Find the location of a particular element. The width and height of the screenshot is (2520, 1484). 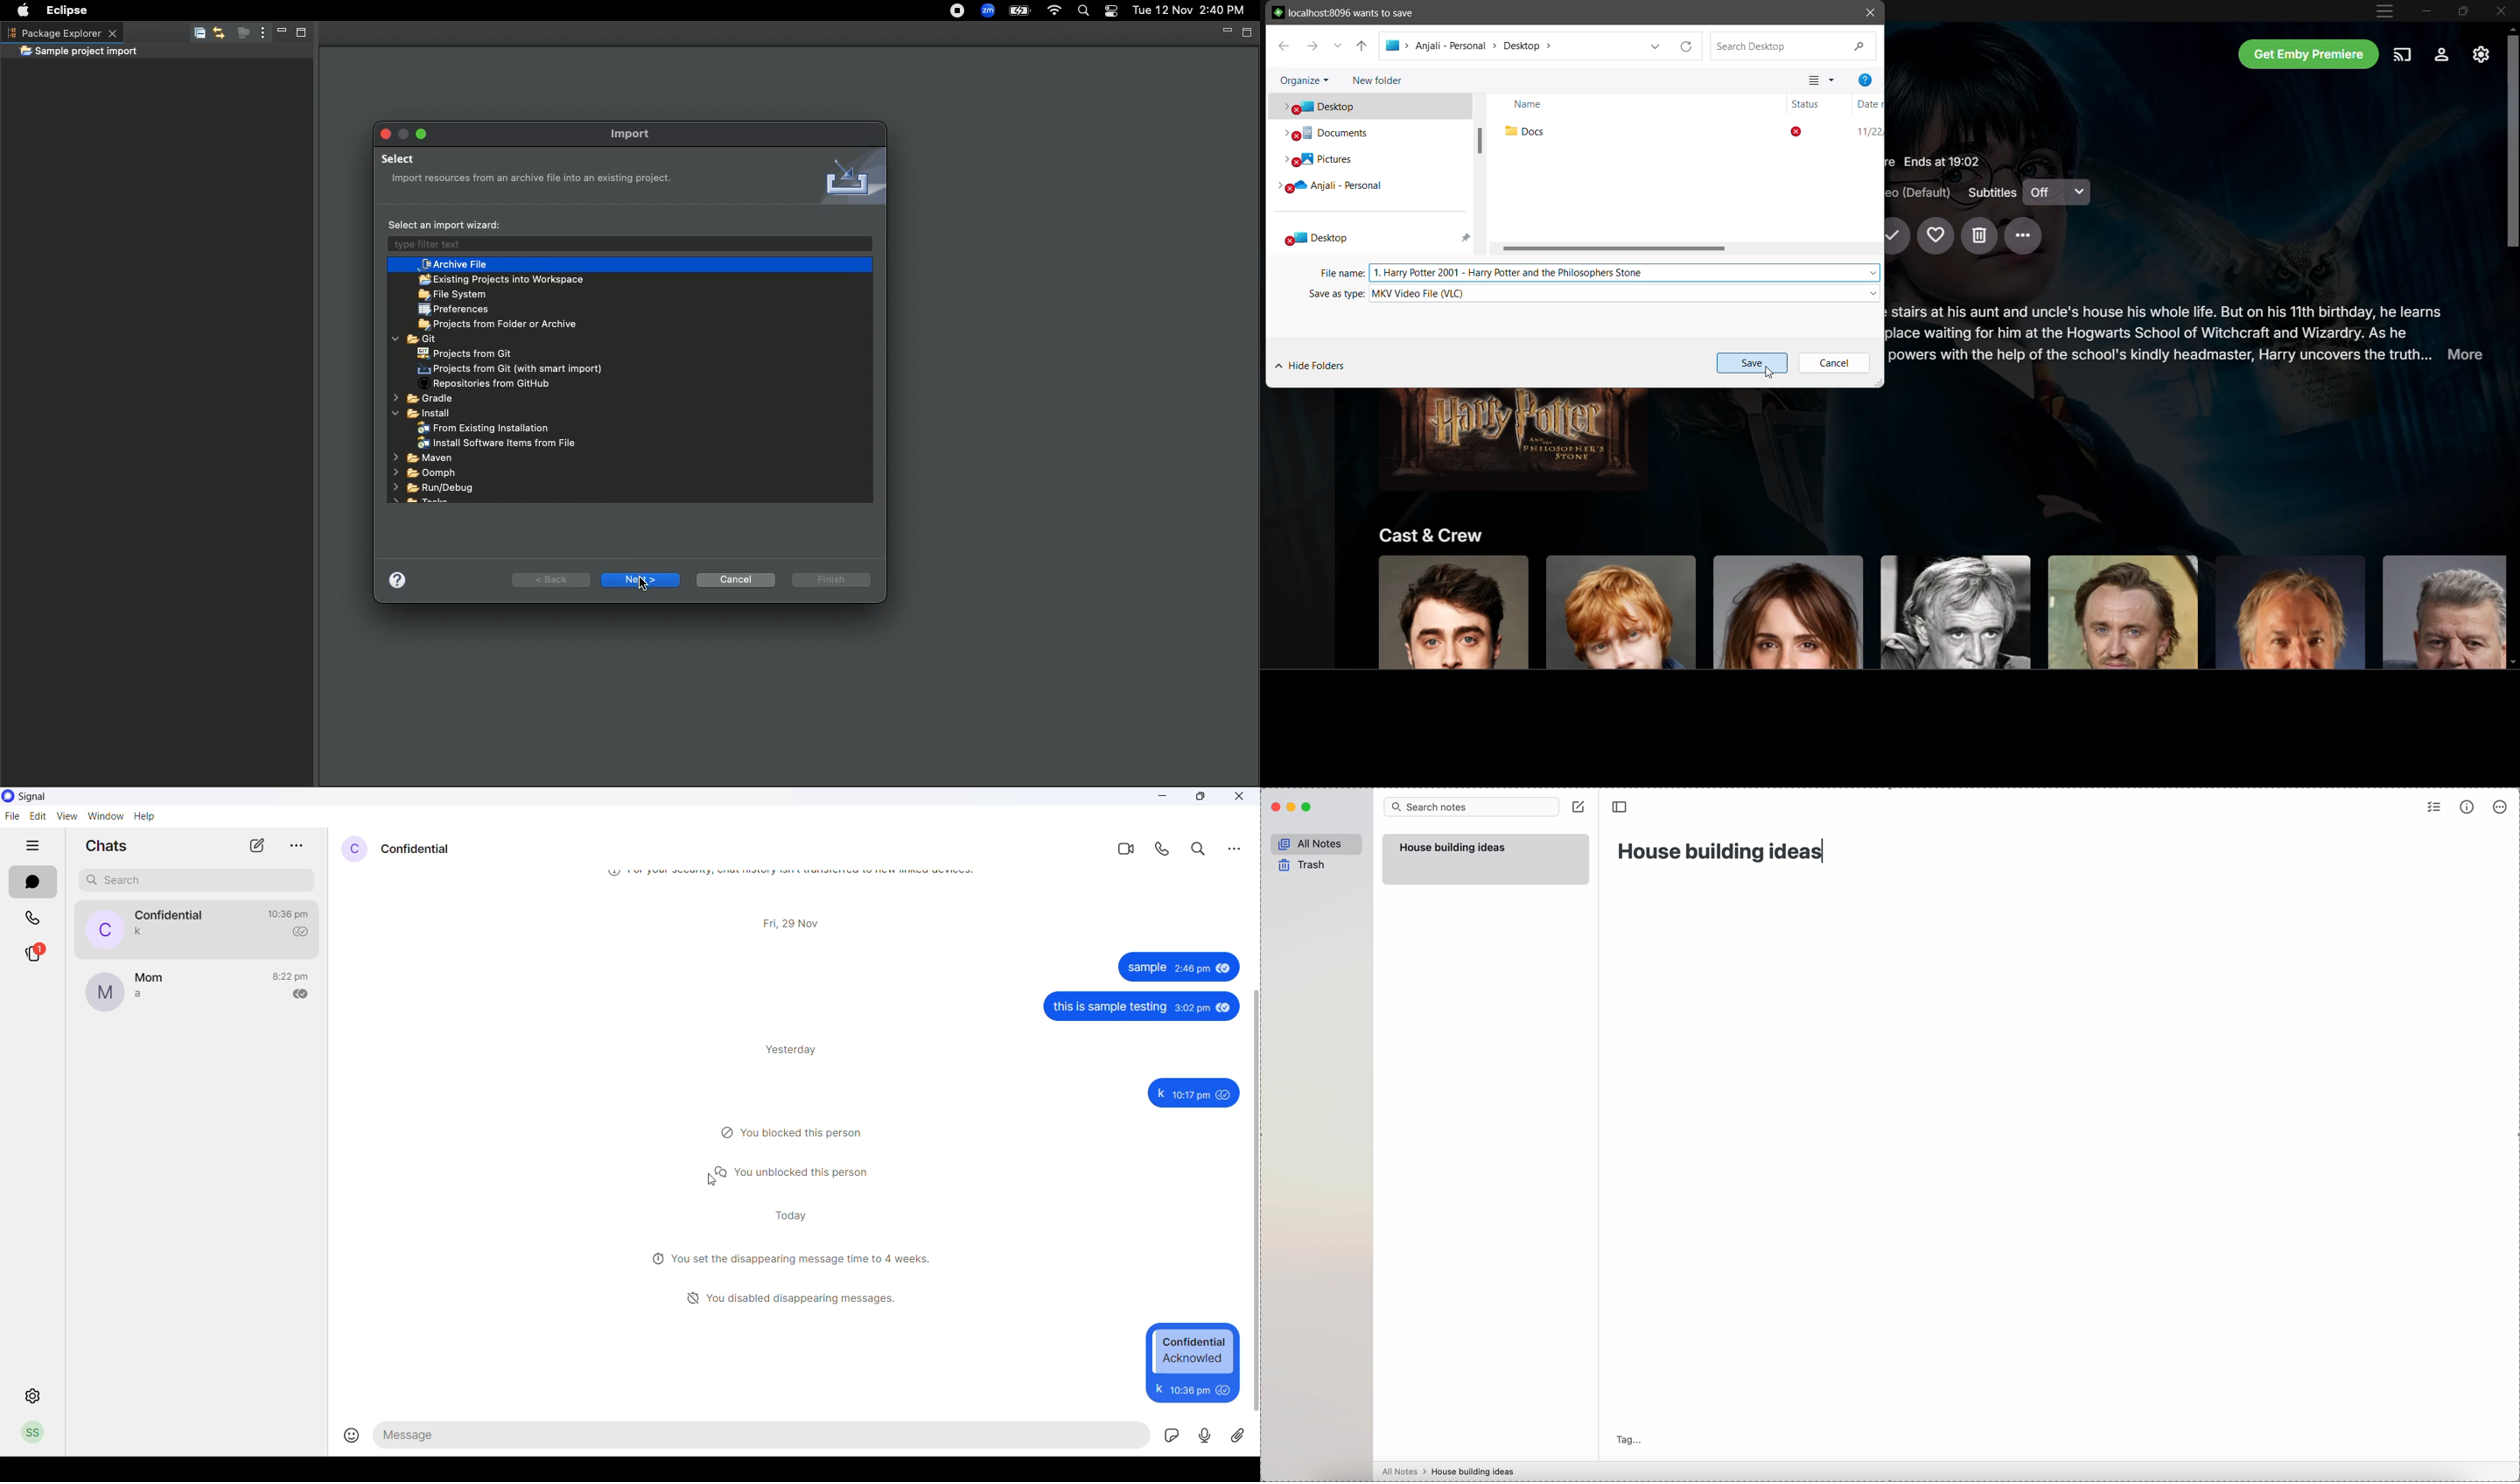

chats heading is located at coordinates (112, 848).